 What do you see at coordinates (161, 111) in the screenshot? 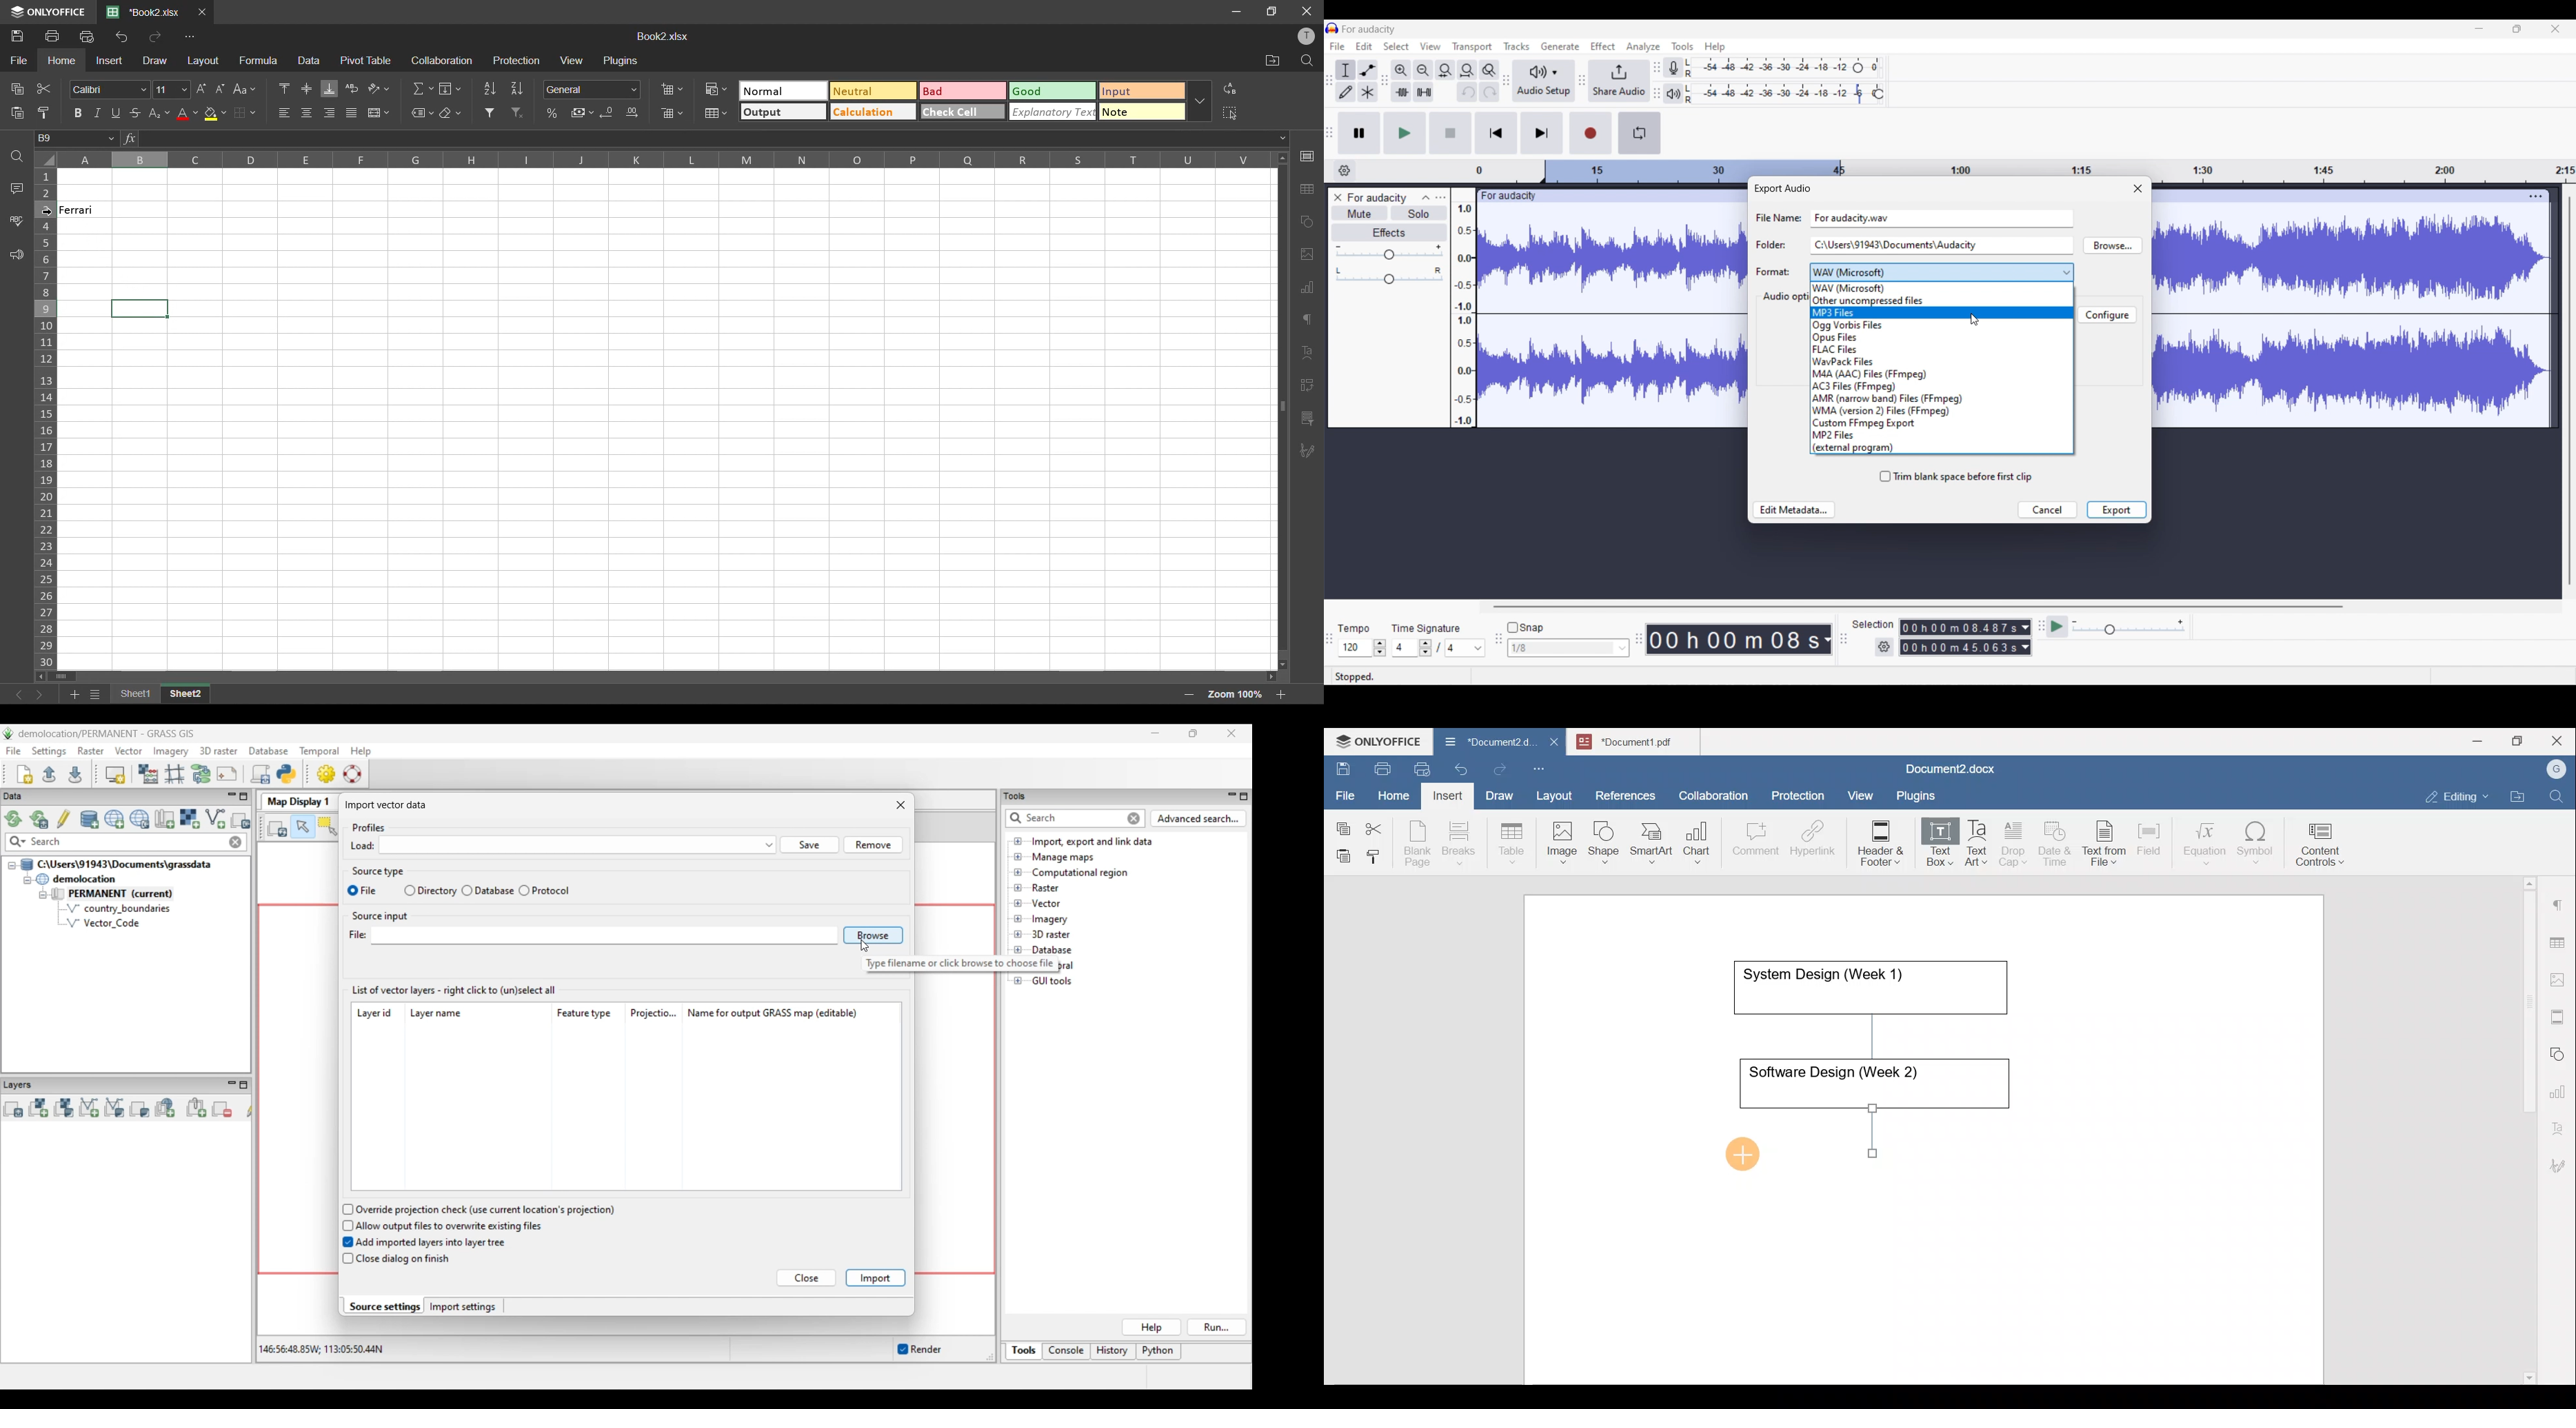
I see `sub/superscript` at bounding box center [161, 111].